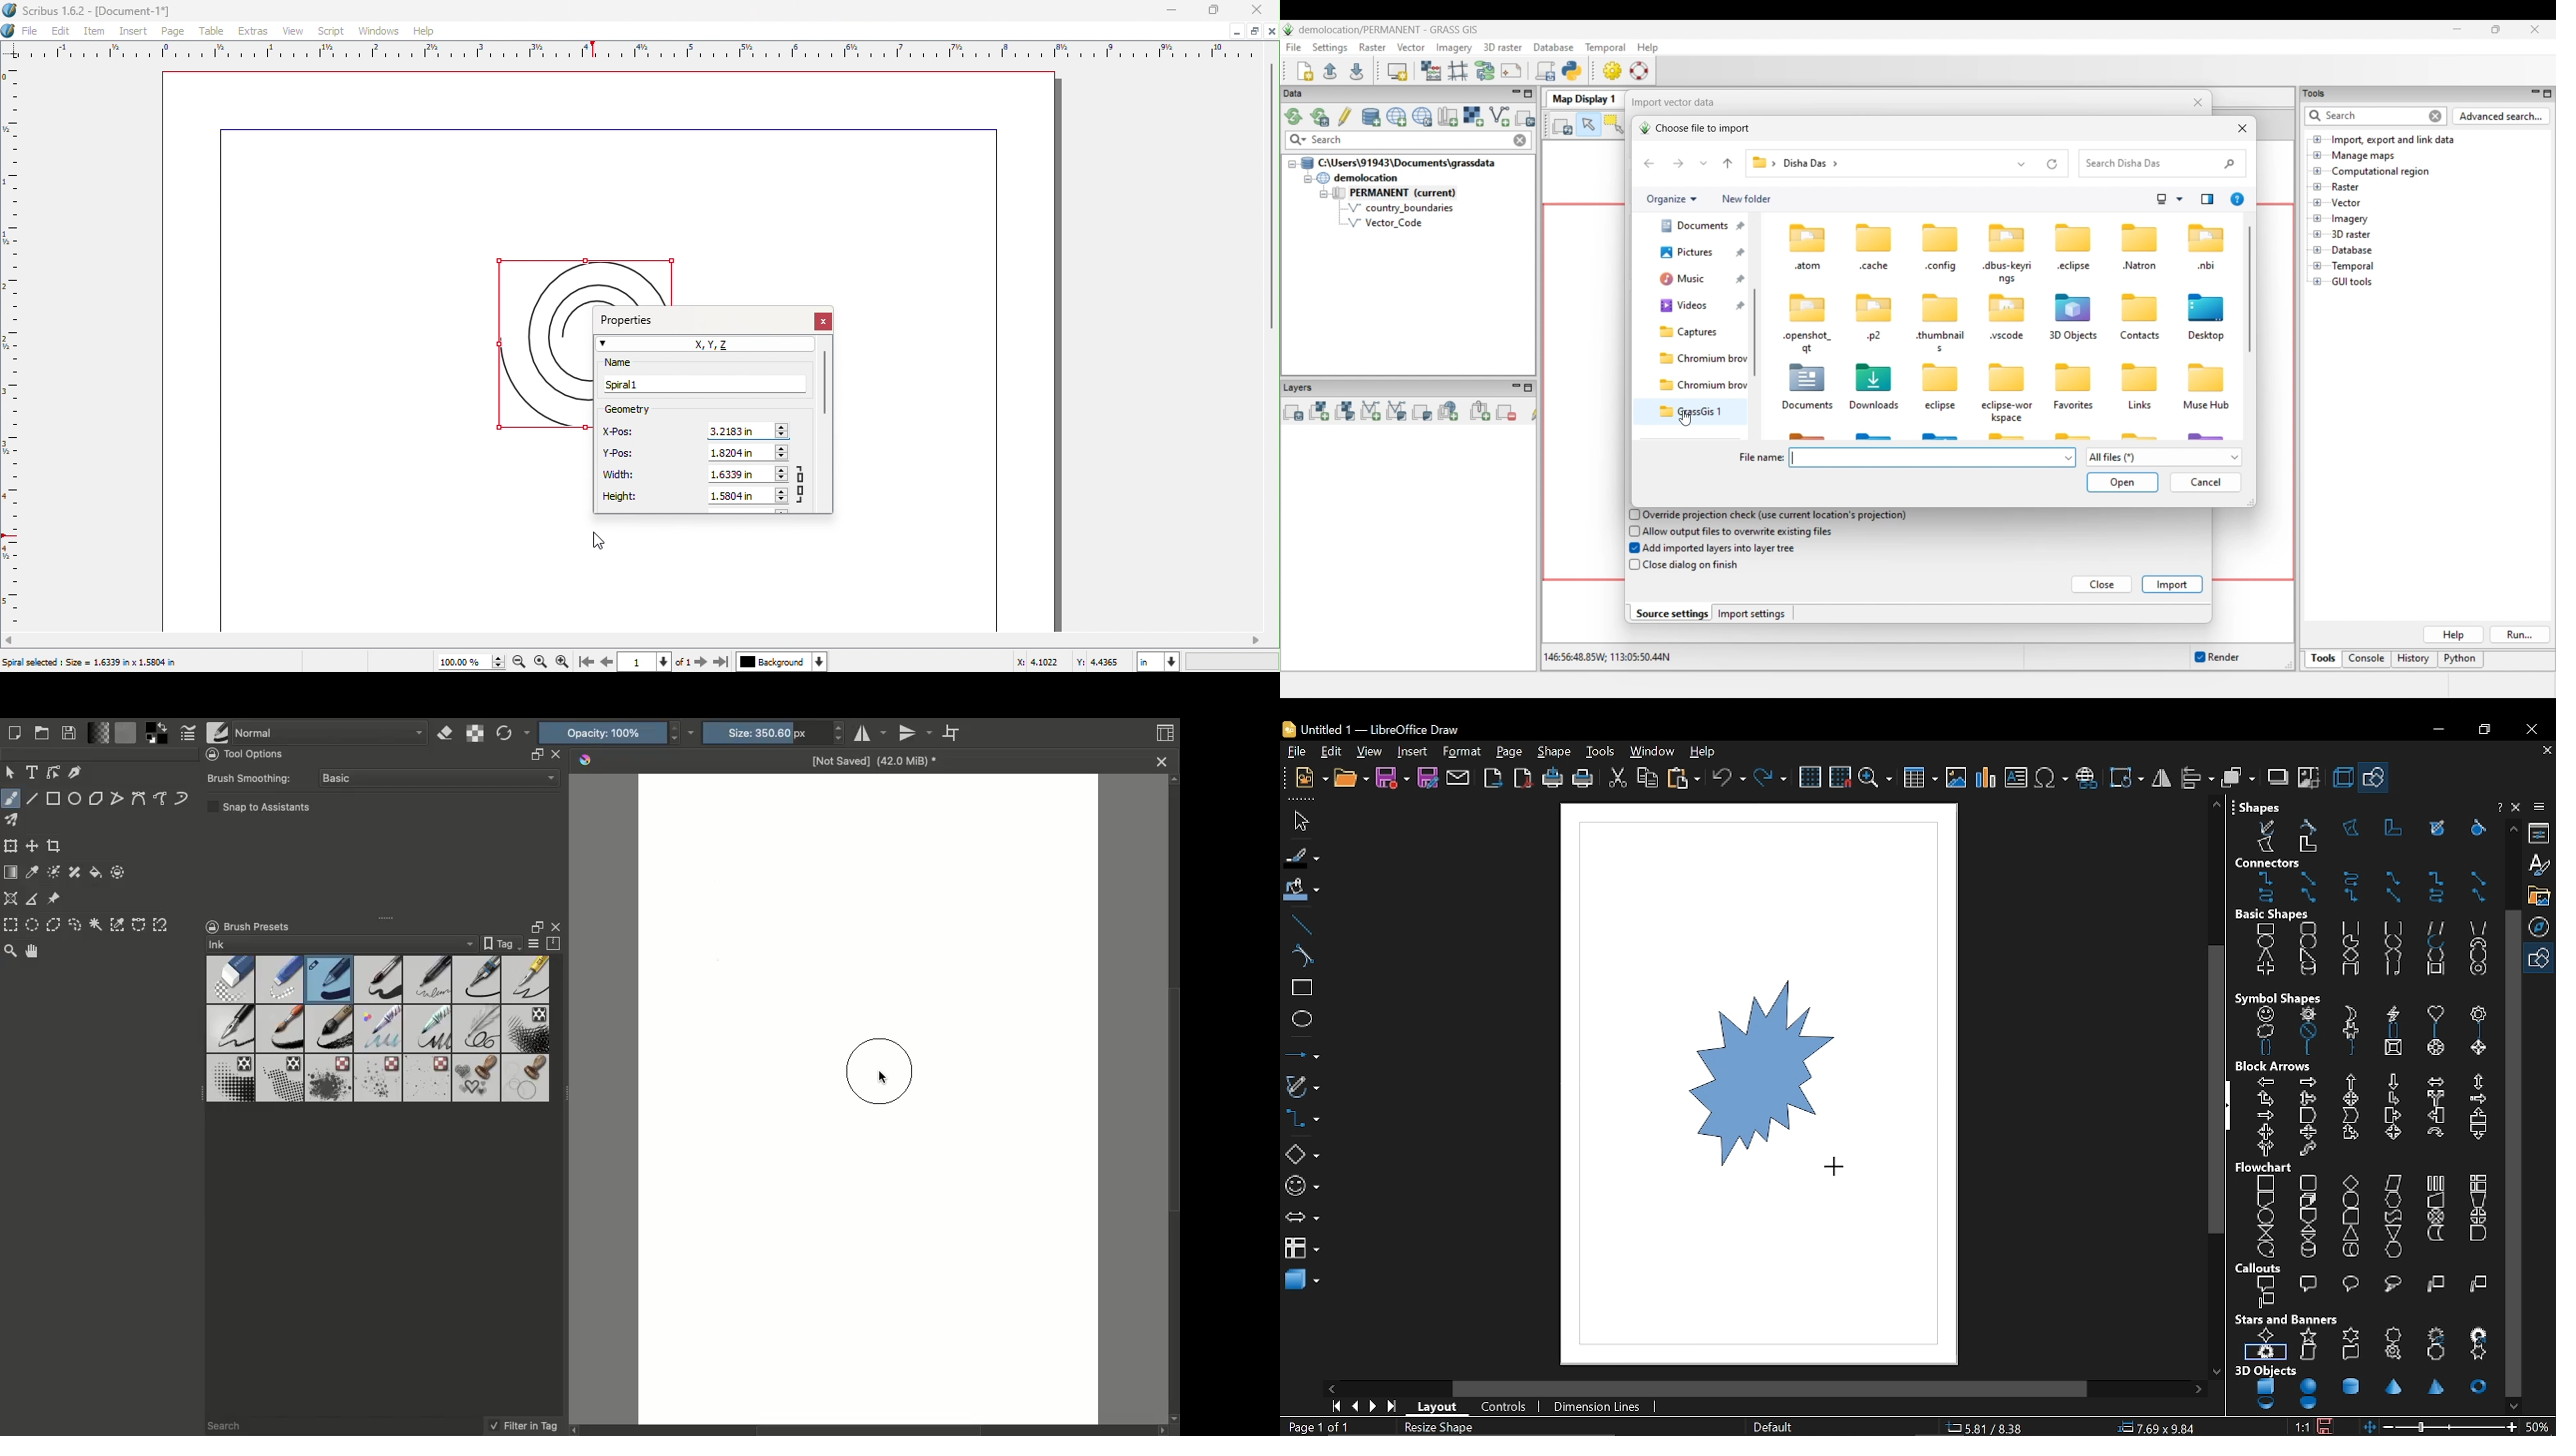 This screenshot has width=2576, height=1456. Describe the element at coordinates (424, 30) in the screenshot. I see `Help` at that location.